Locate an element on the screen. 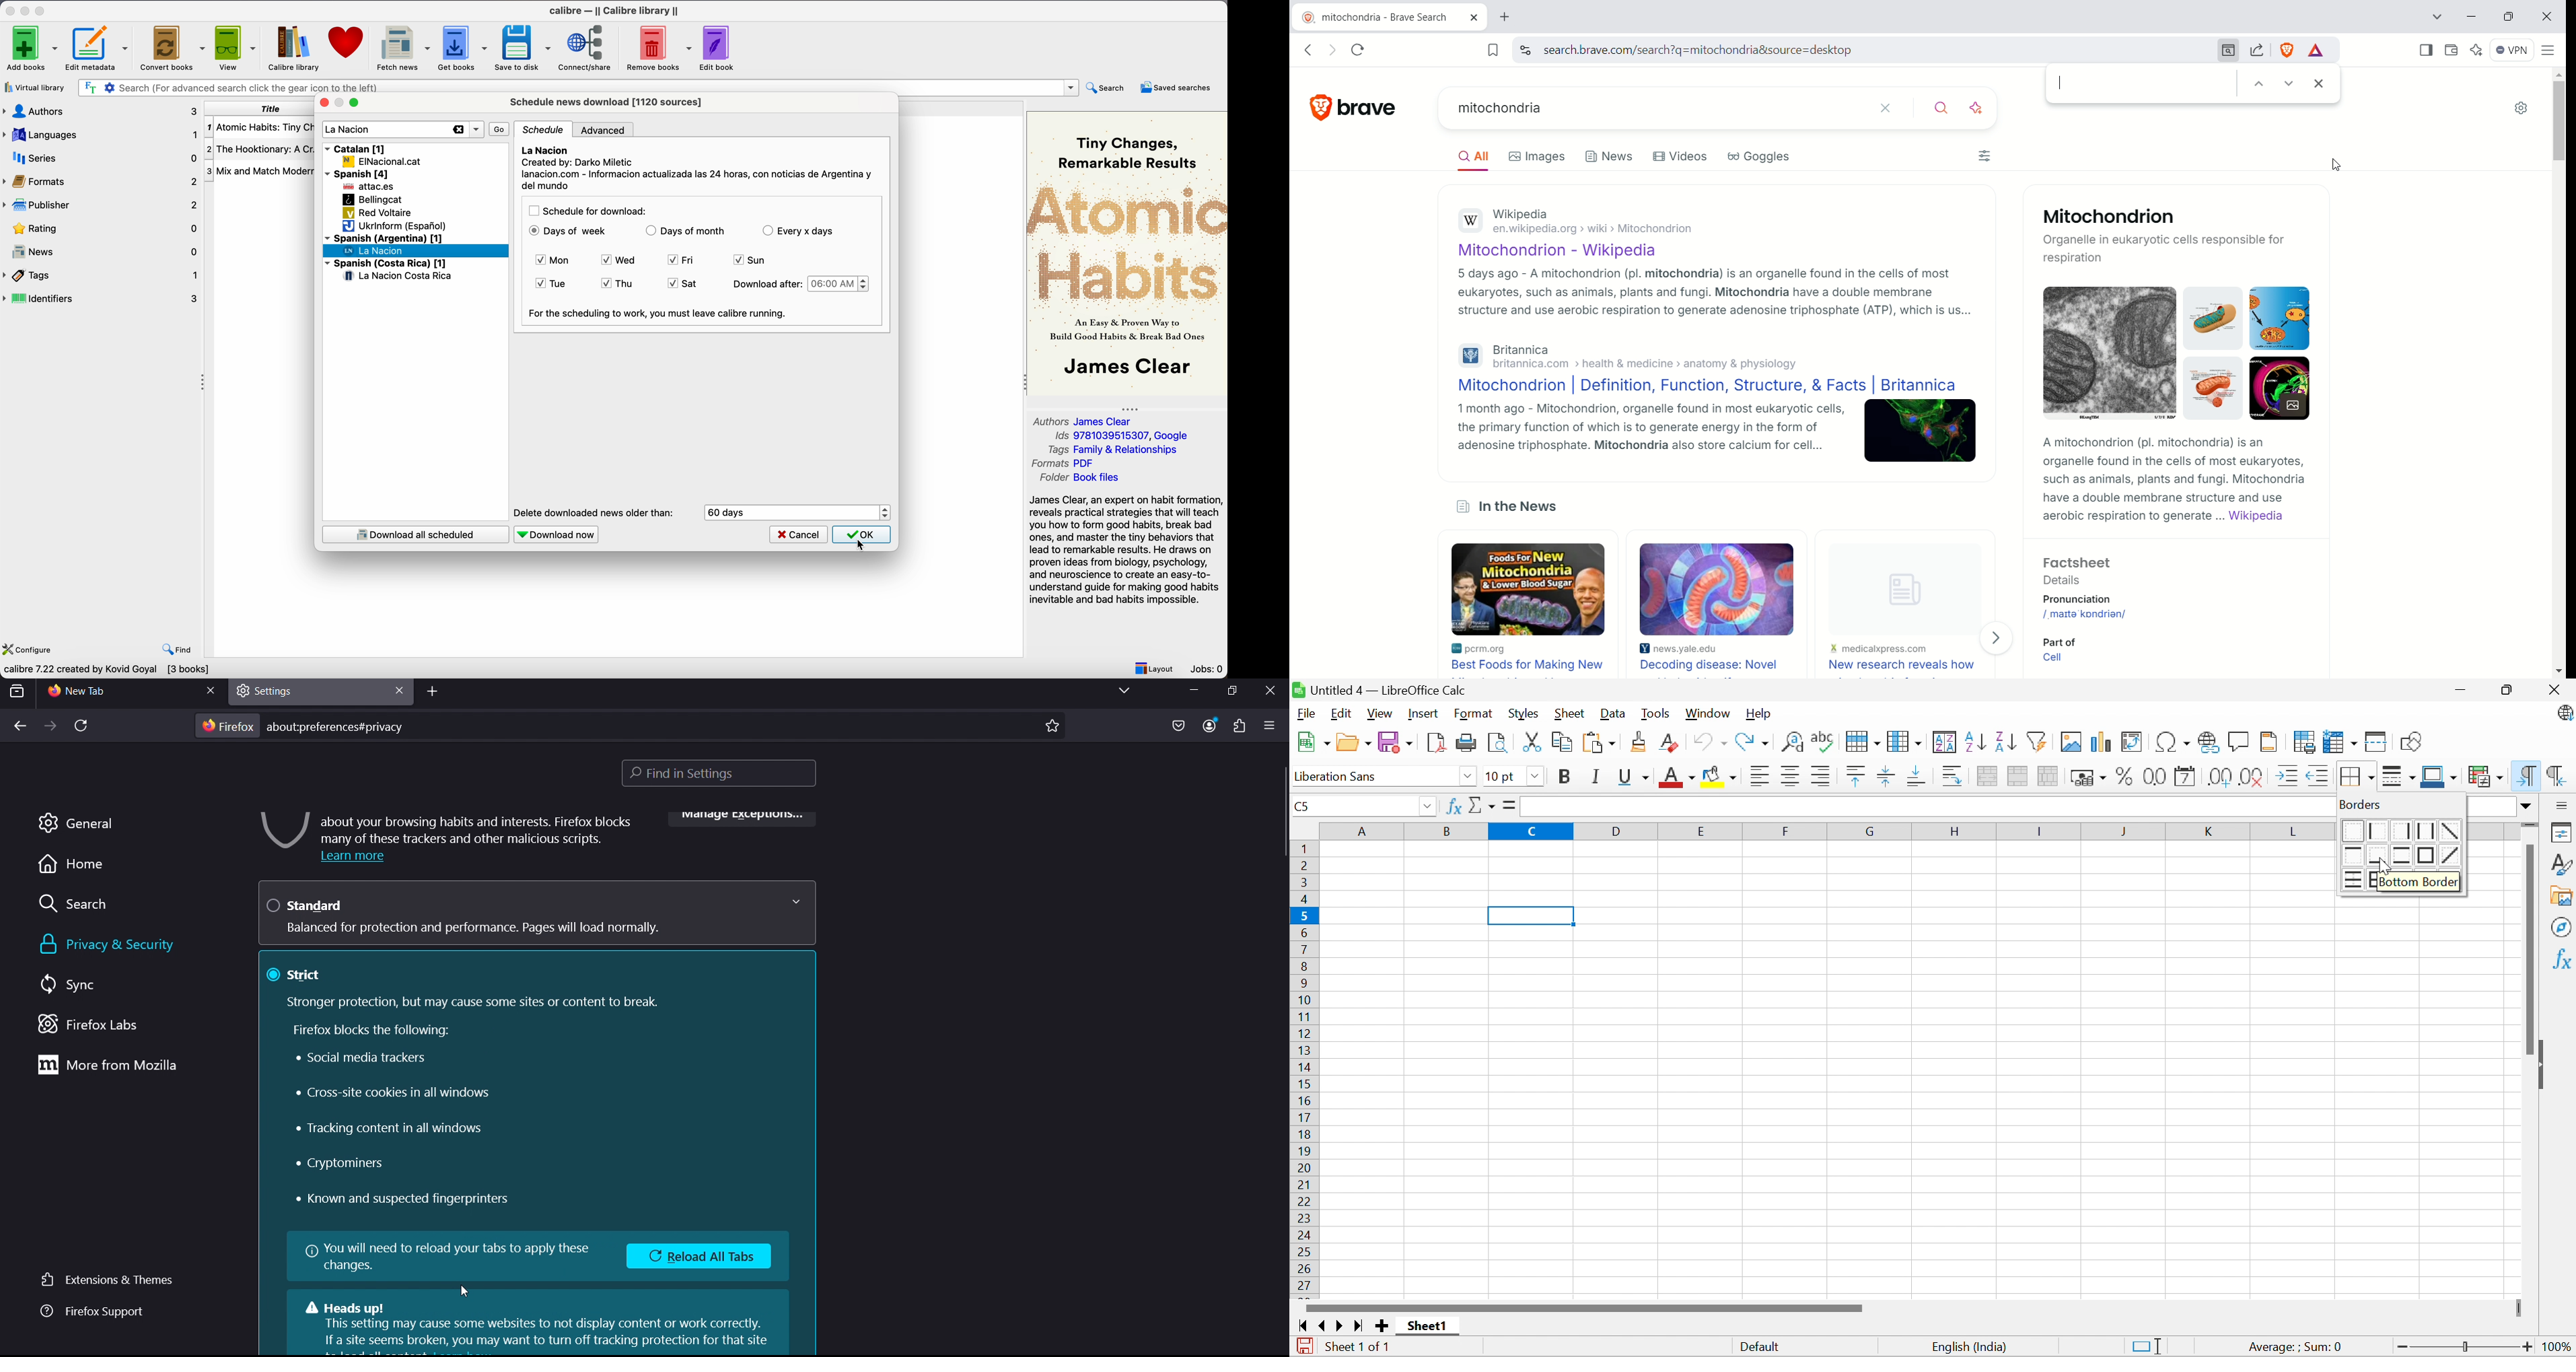 The height and width of the screenshot is (1372, 2576). Navigator is located at coordinates (2563, 926).